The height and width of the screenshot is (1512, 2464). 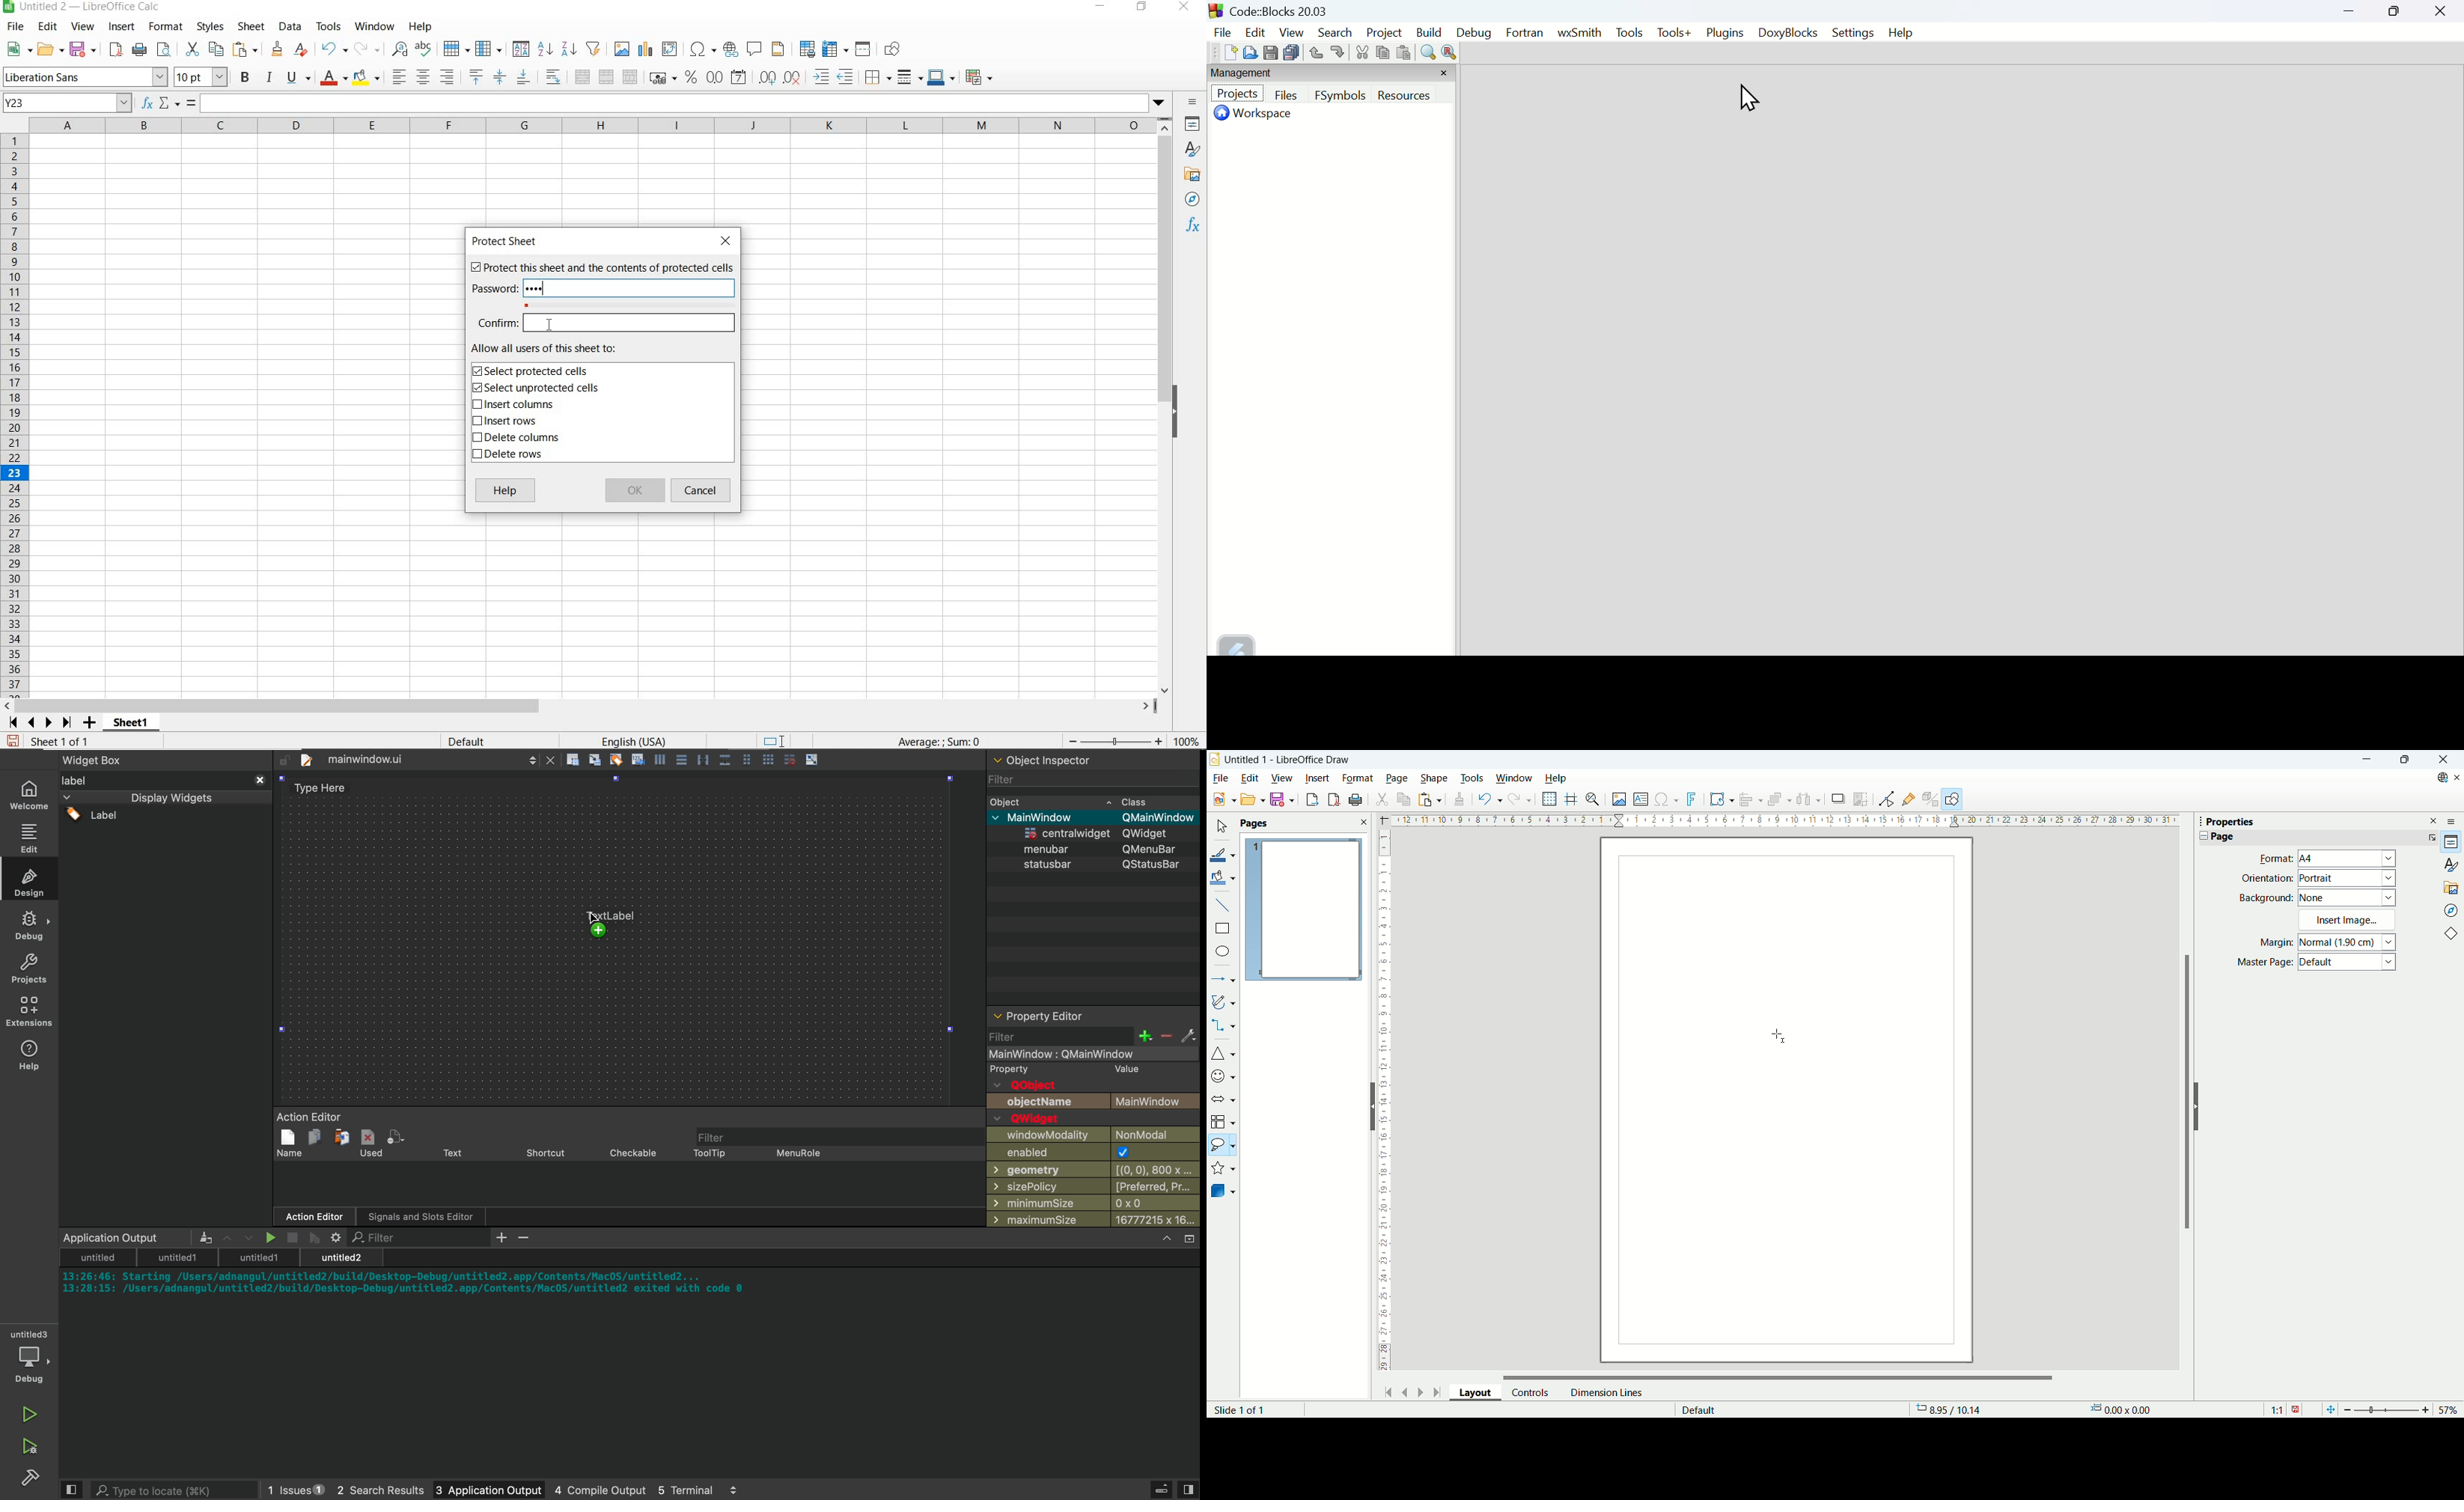 I want to click on Close sidebar deck, so click(x=2434, y=820).